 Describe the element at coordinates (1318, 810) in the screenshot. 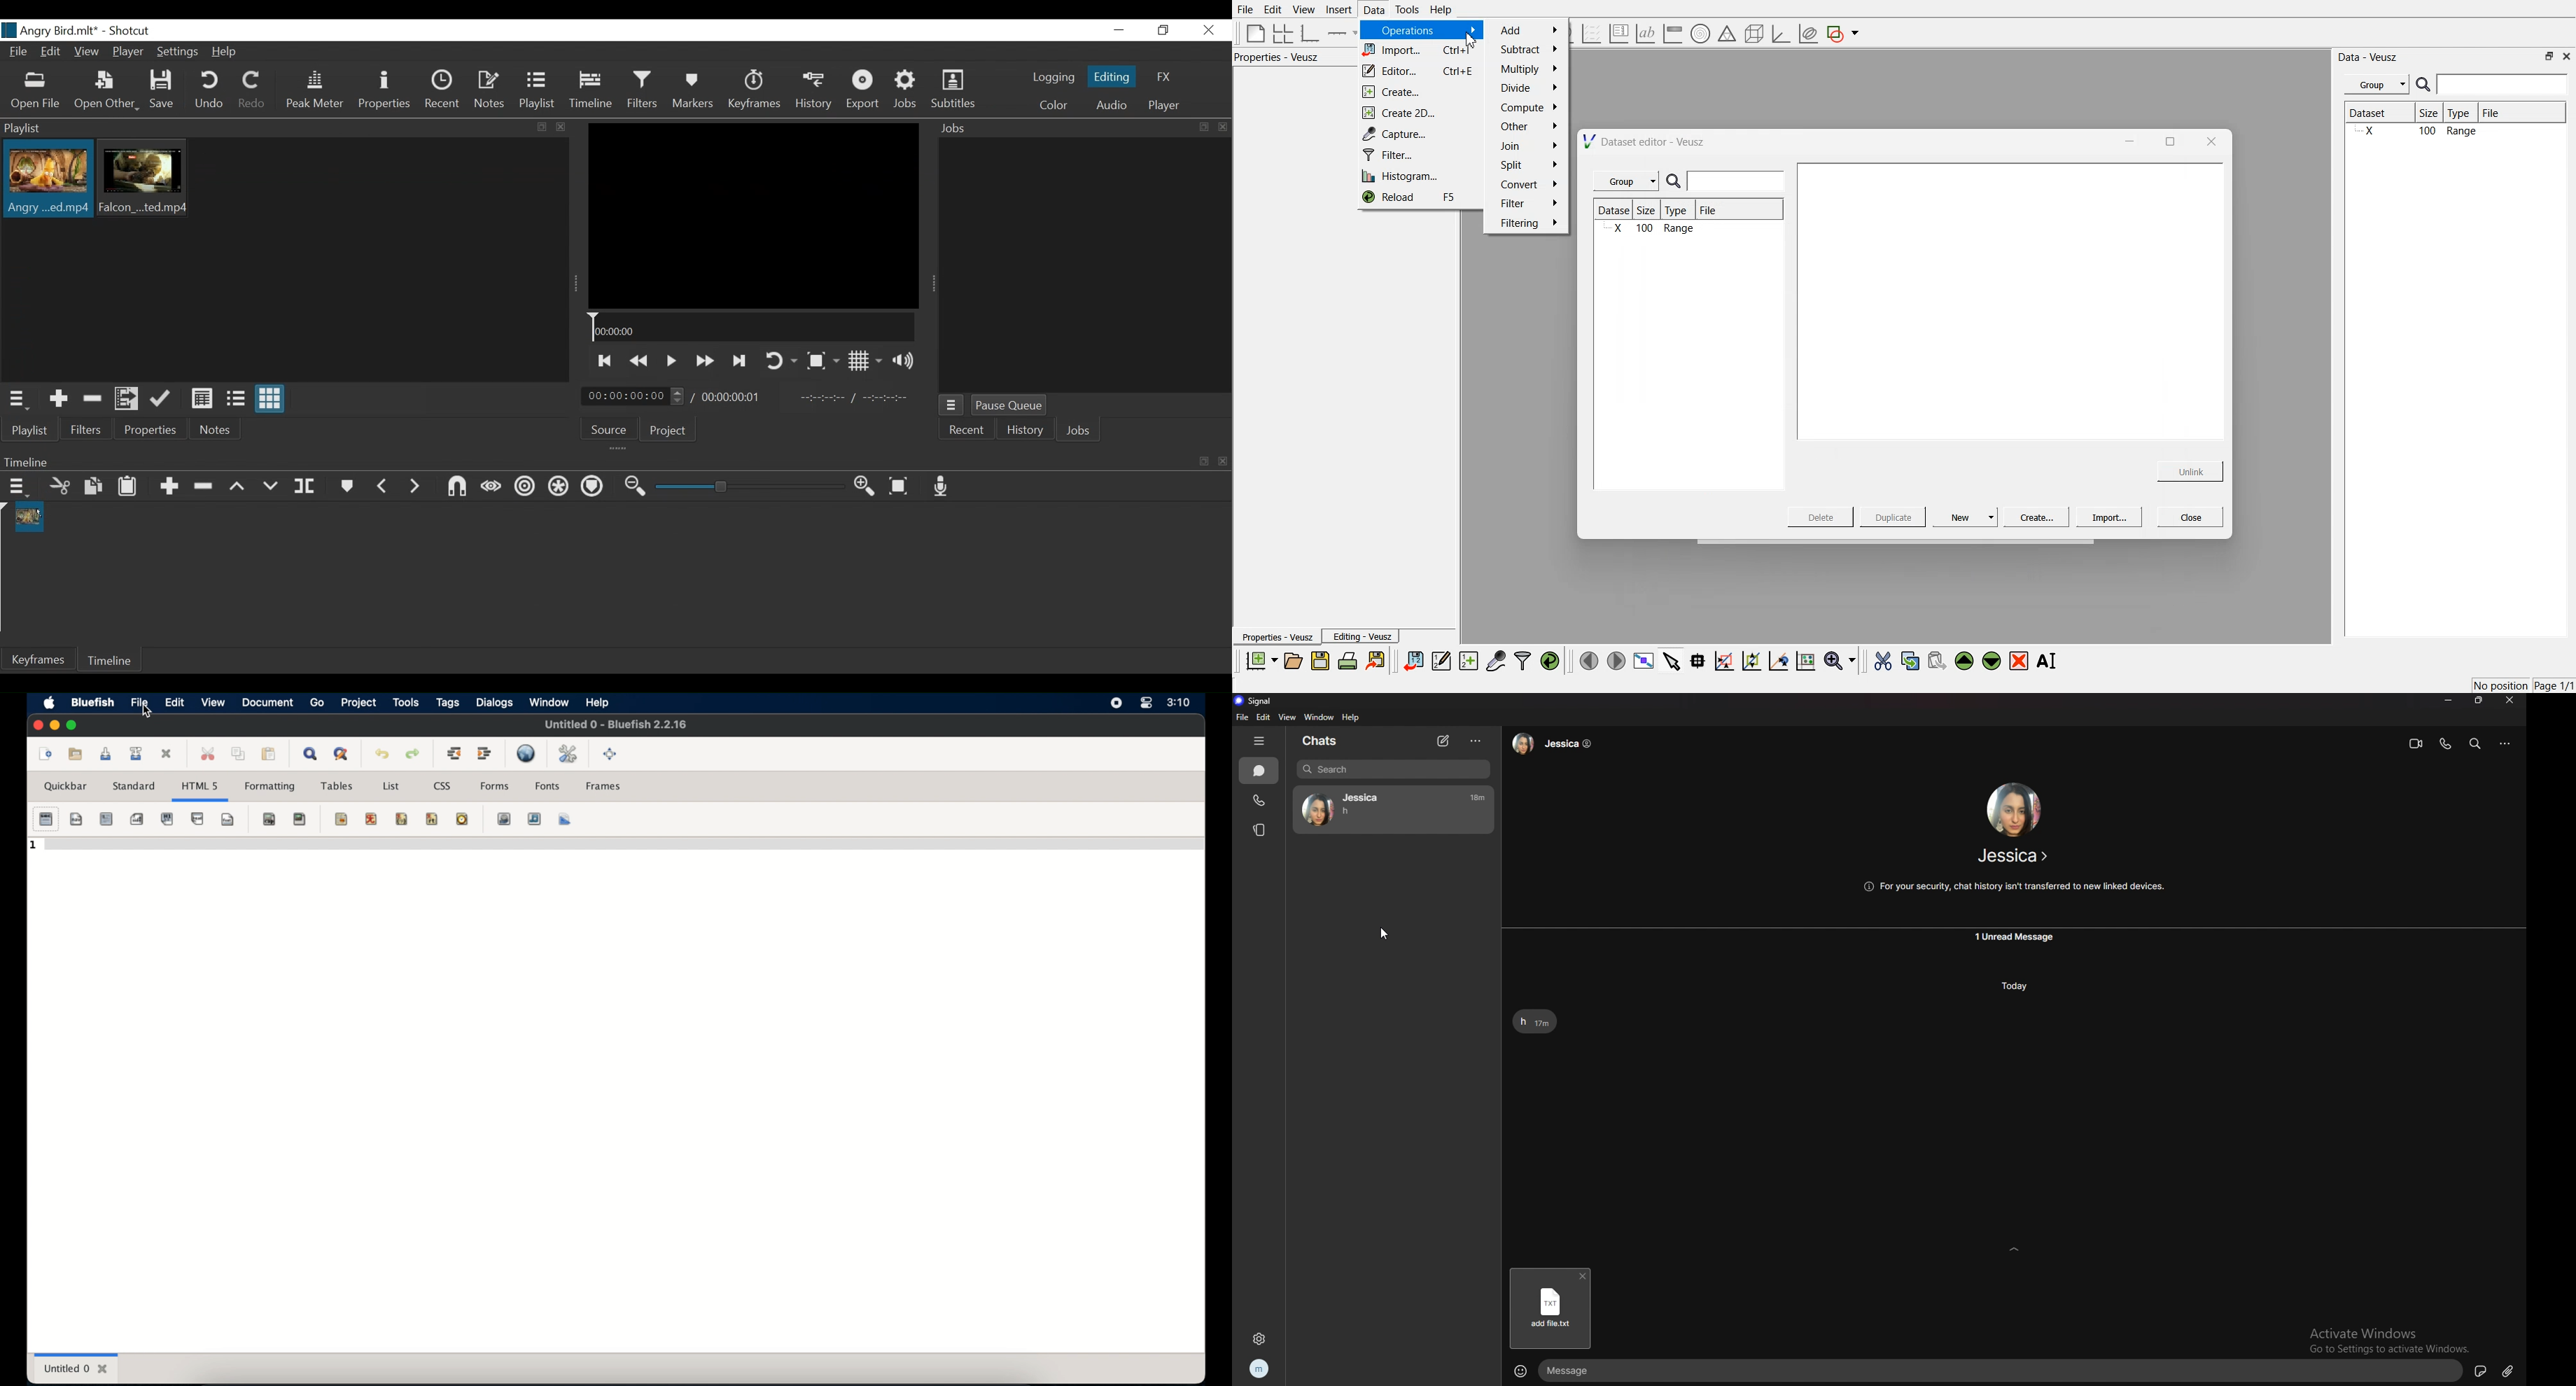

I see `avatar` at that location.